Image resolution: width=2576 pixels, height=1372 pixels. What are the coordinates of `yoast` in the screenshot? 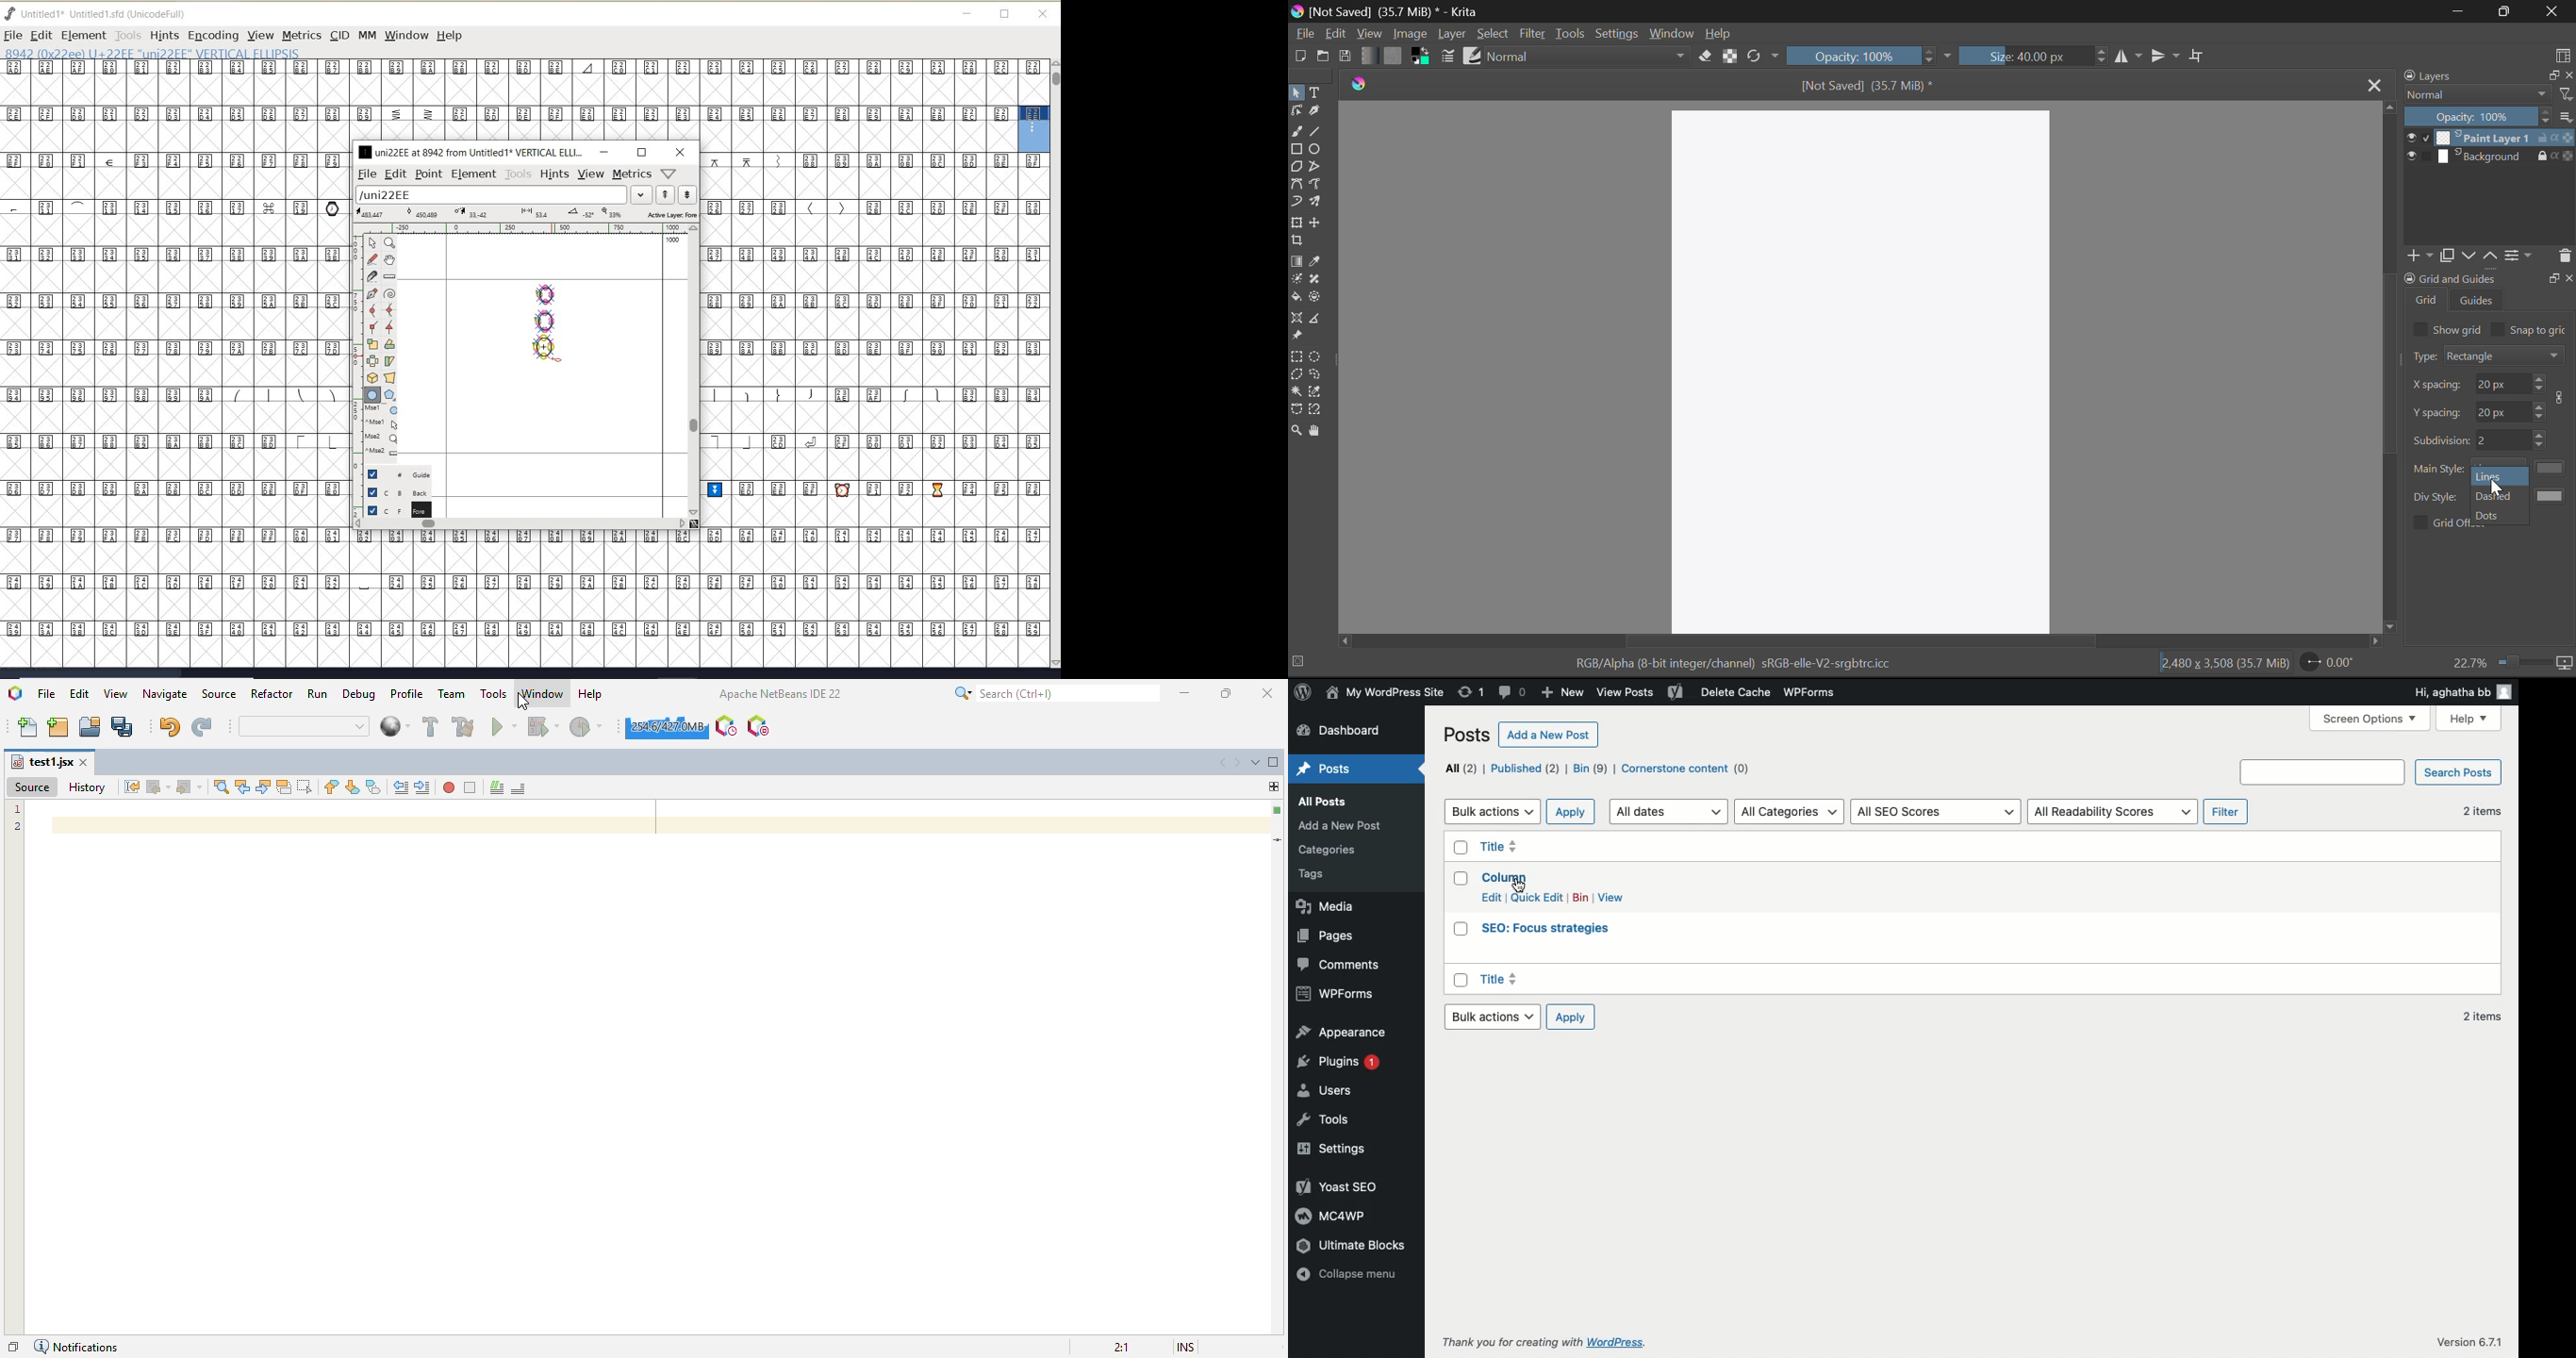 It's located at (1675, 692).